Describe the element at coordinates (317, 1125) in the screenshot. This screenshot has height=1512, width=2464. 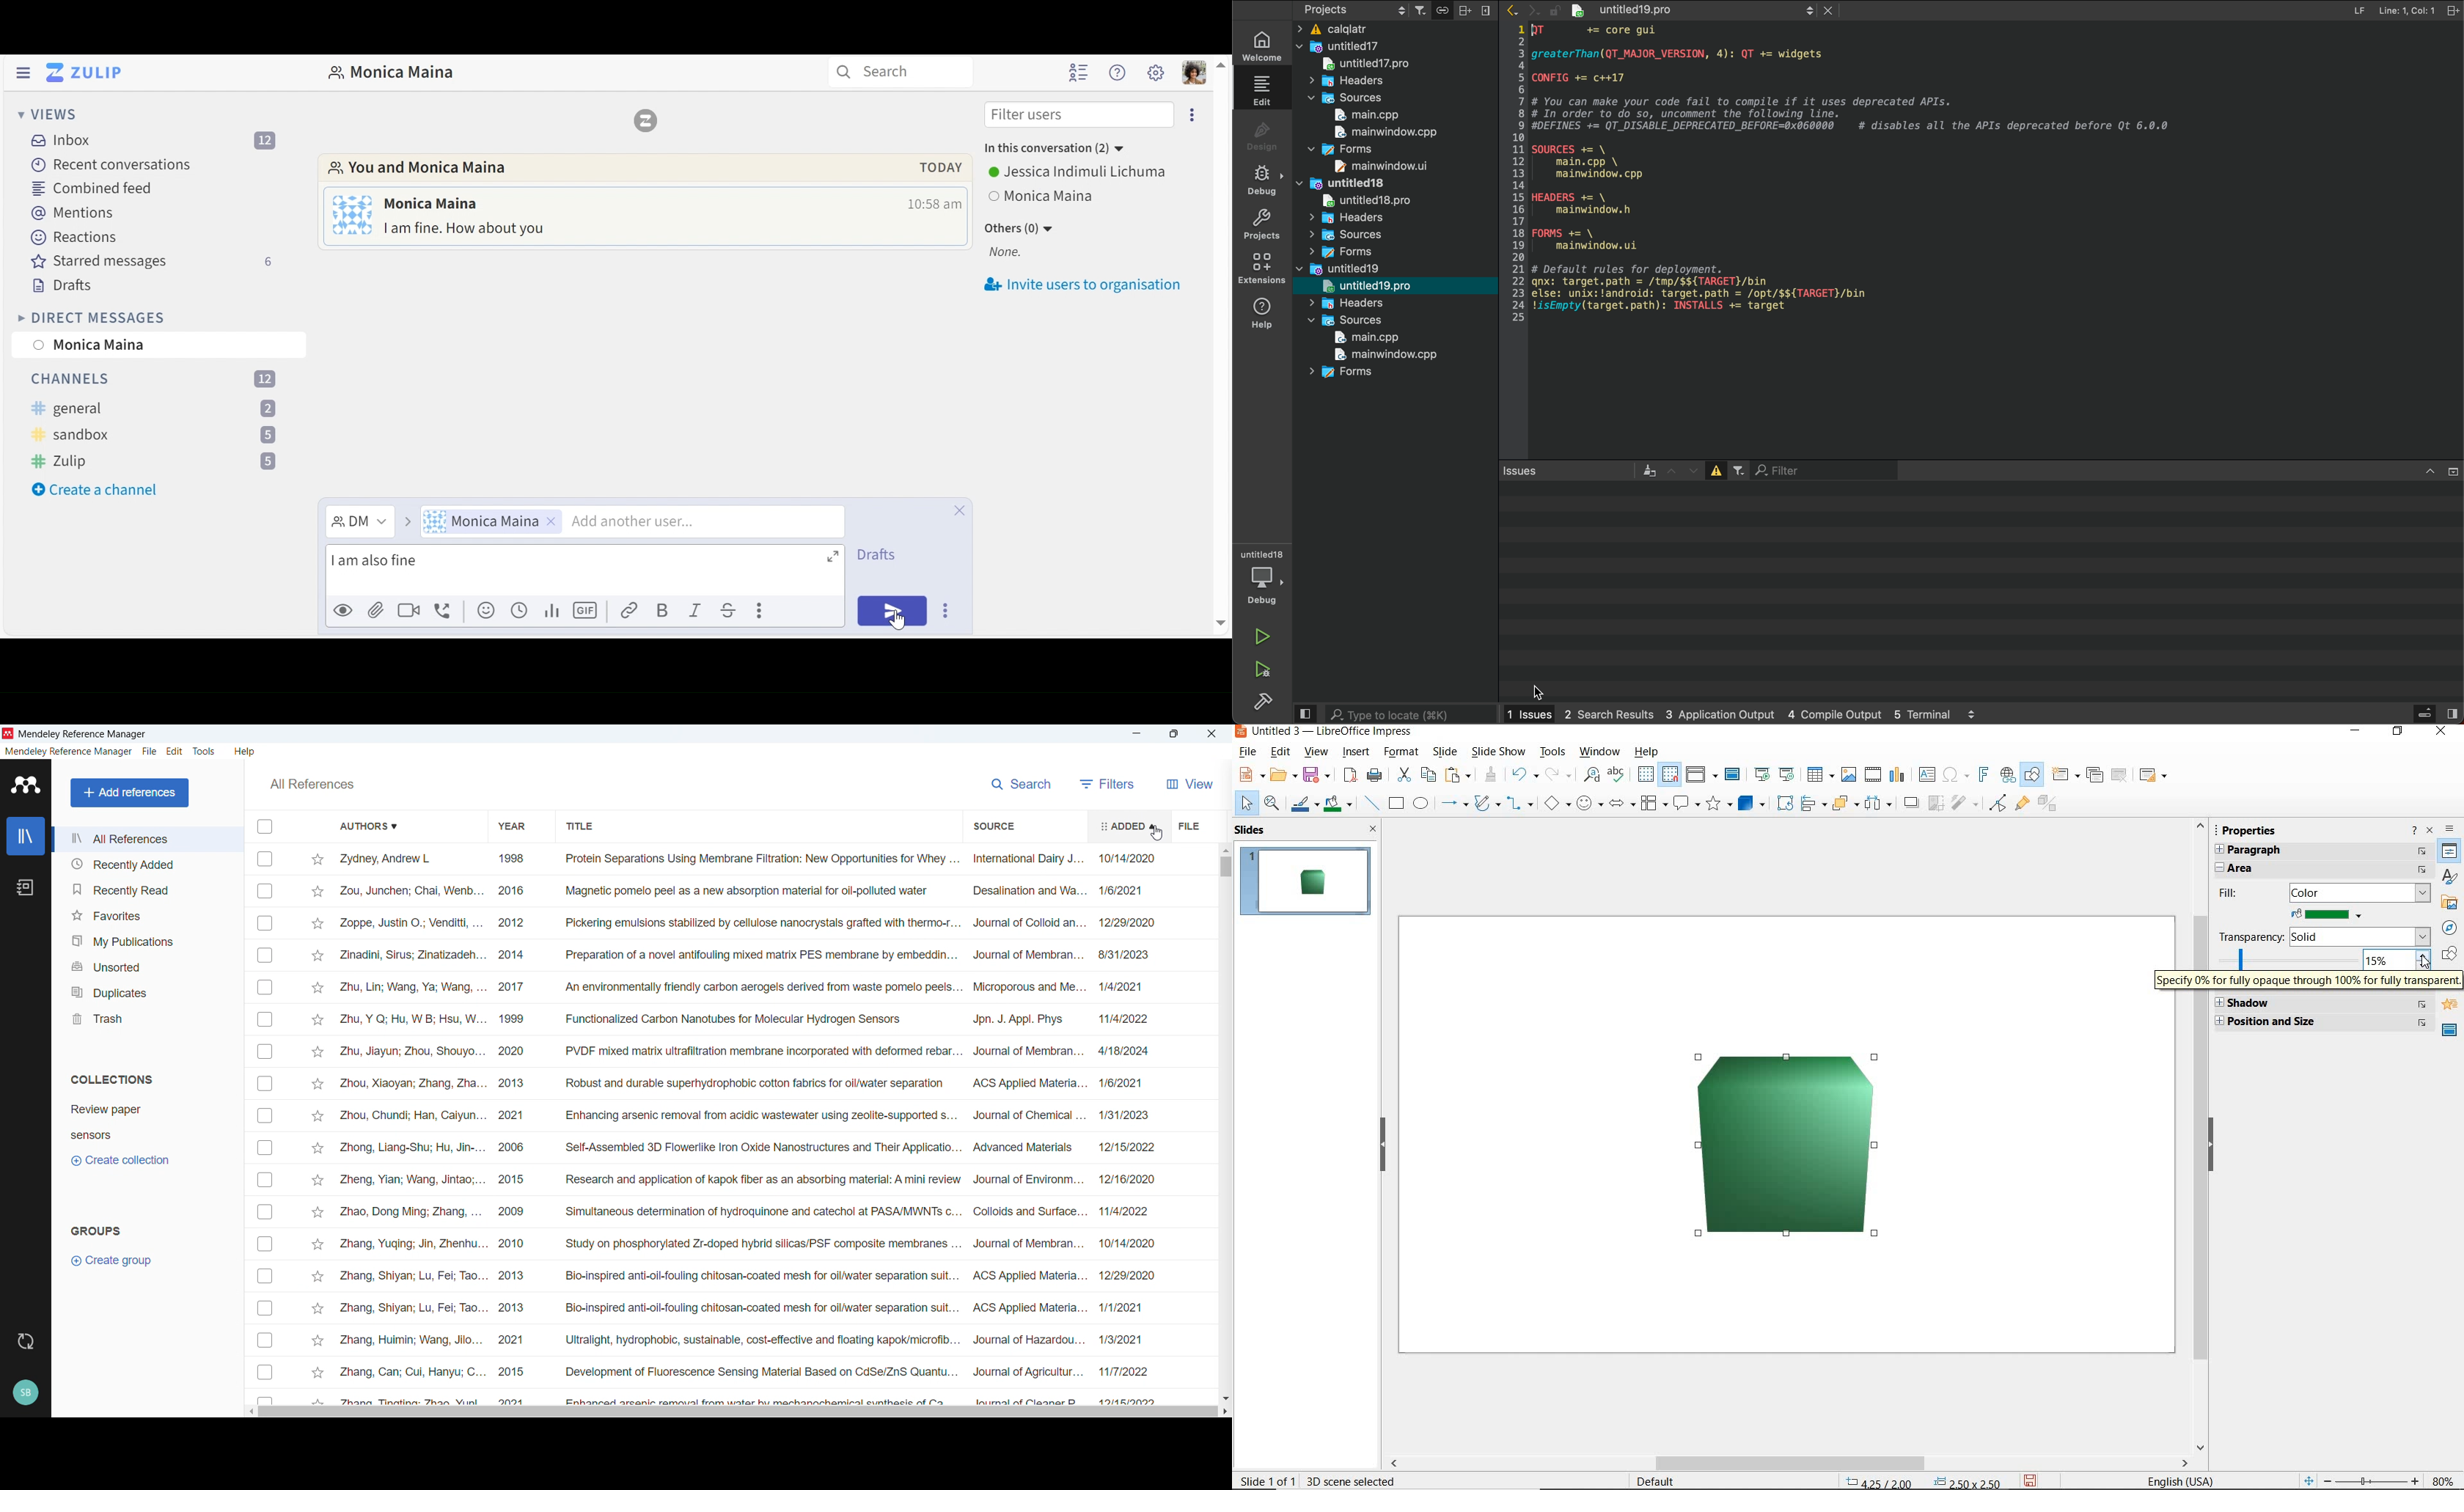
I see `Starmark individual entries ` at that location.